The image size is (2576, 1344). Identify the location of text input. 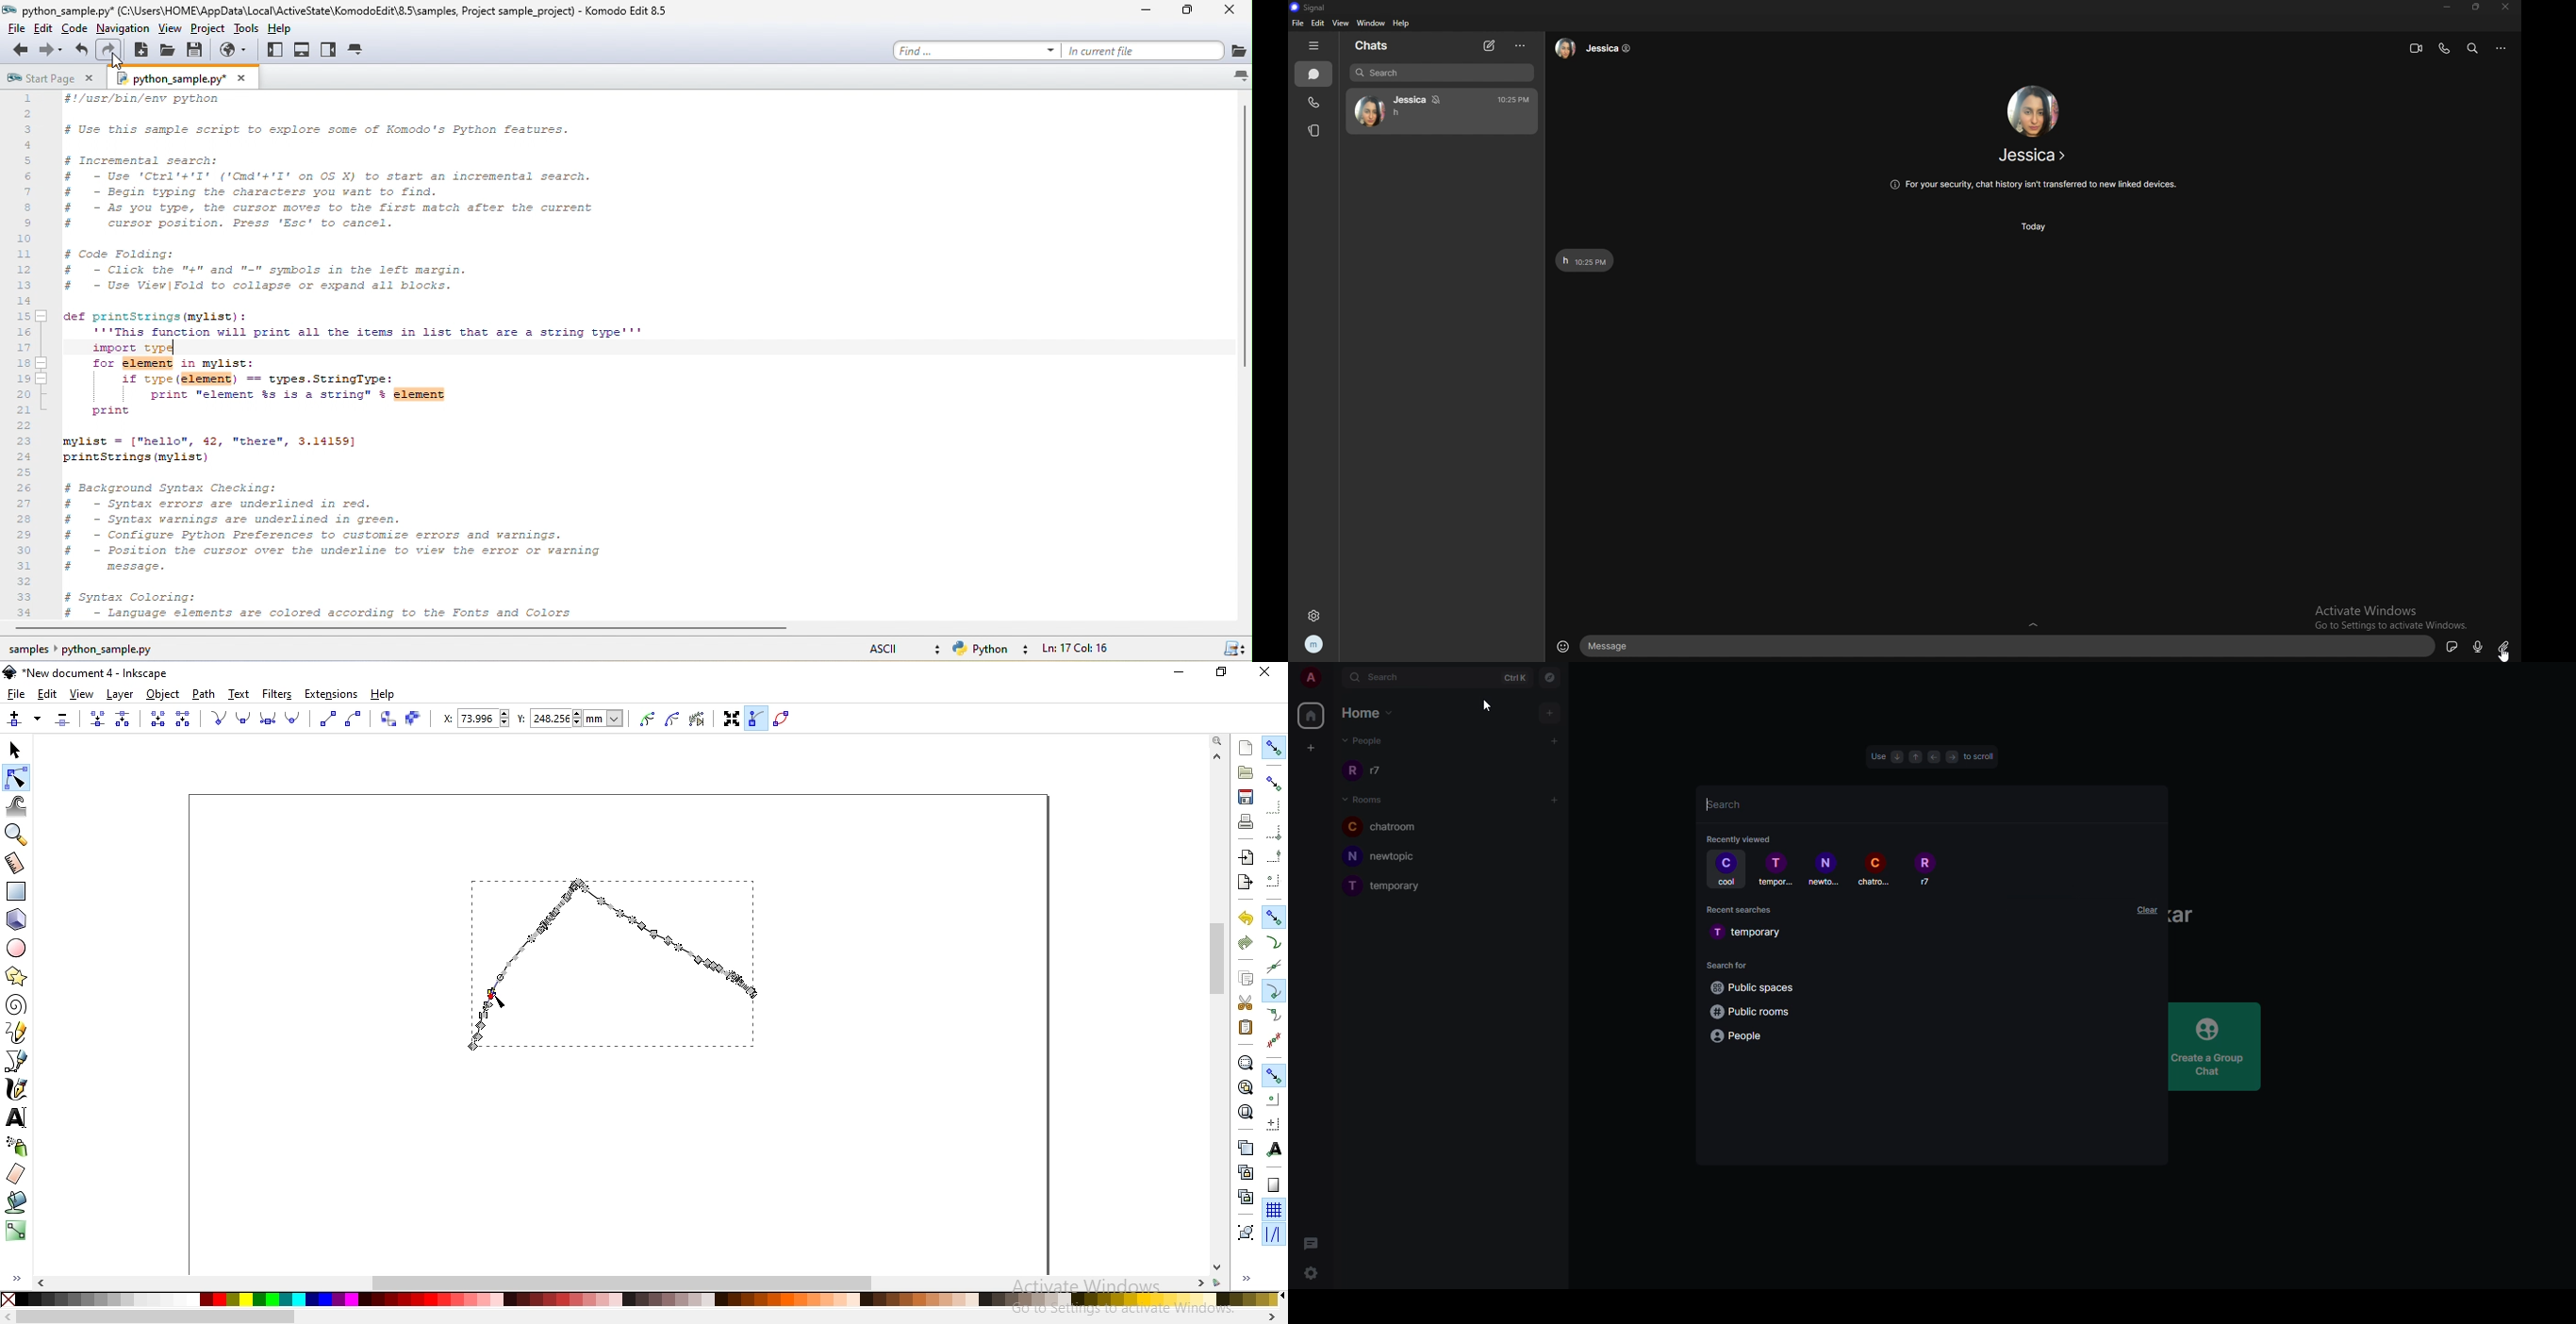
(2009, 647).